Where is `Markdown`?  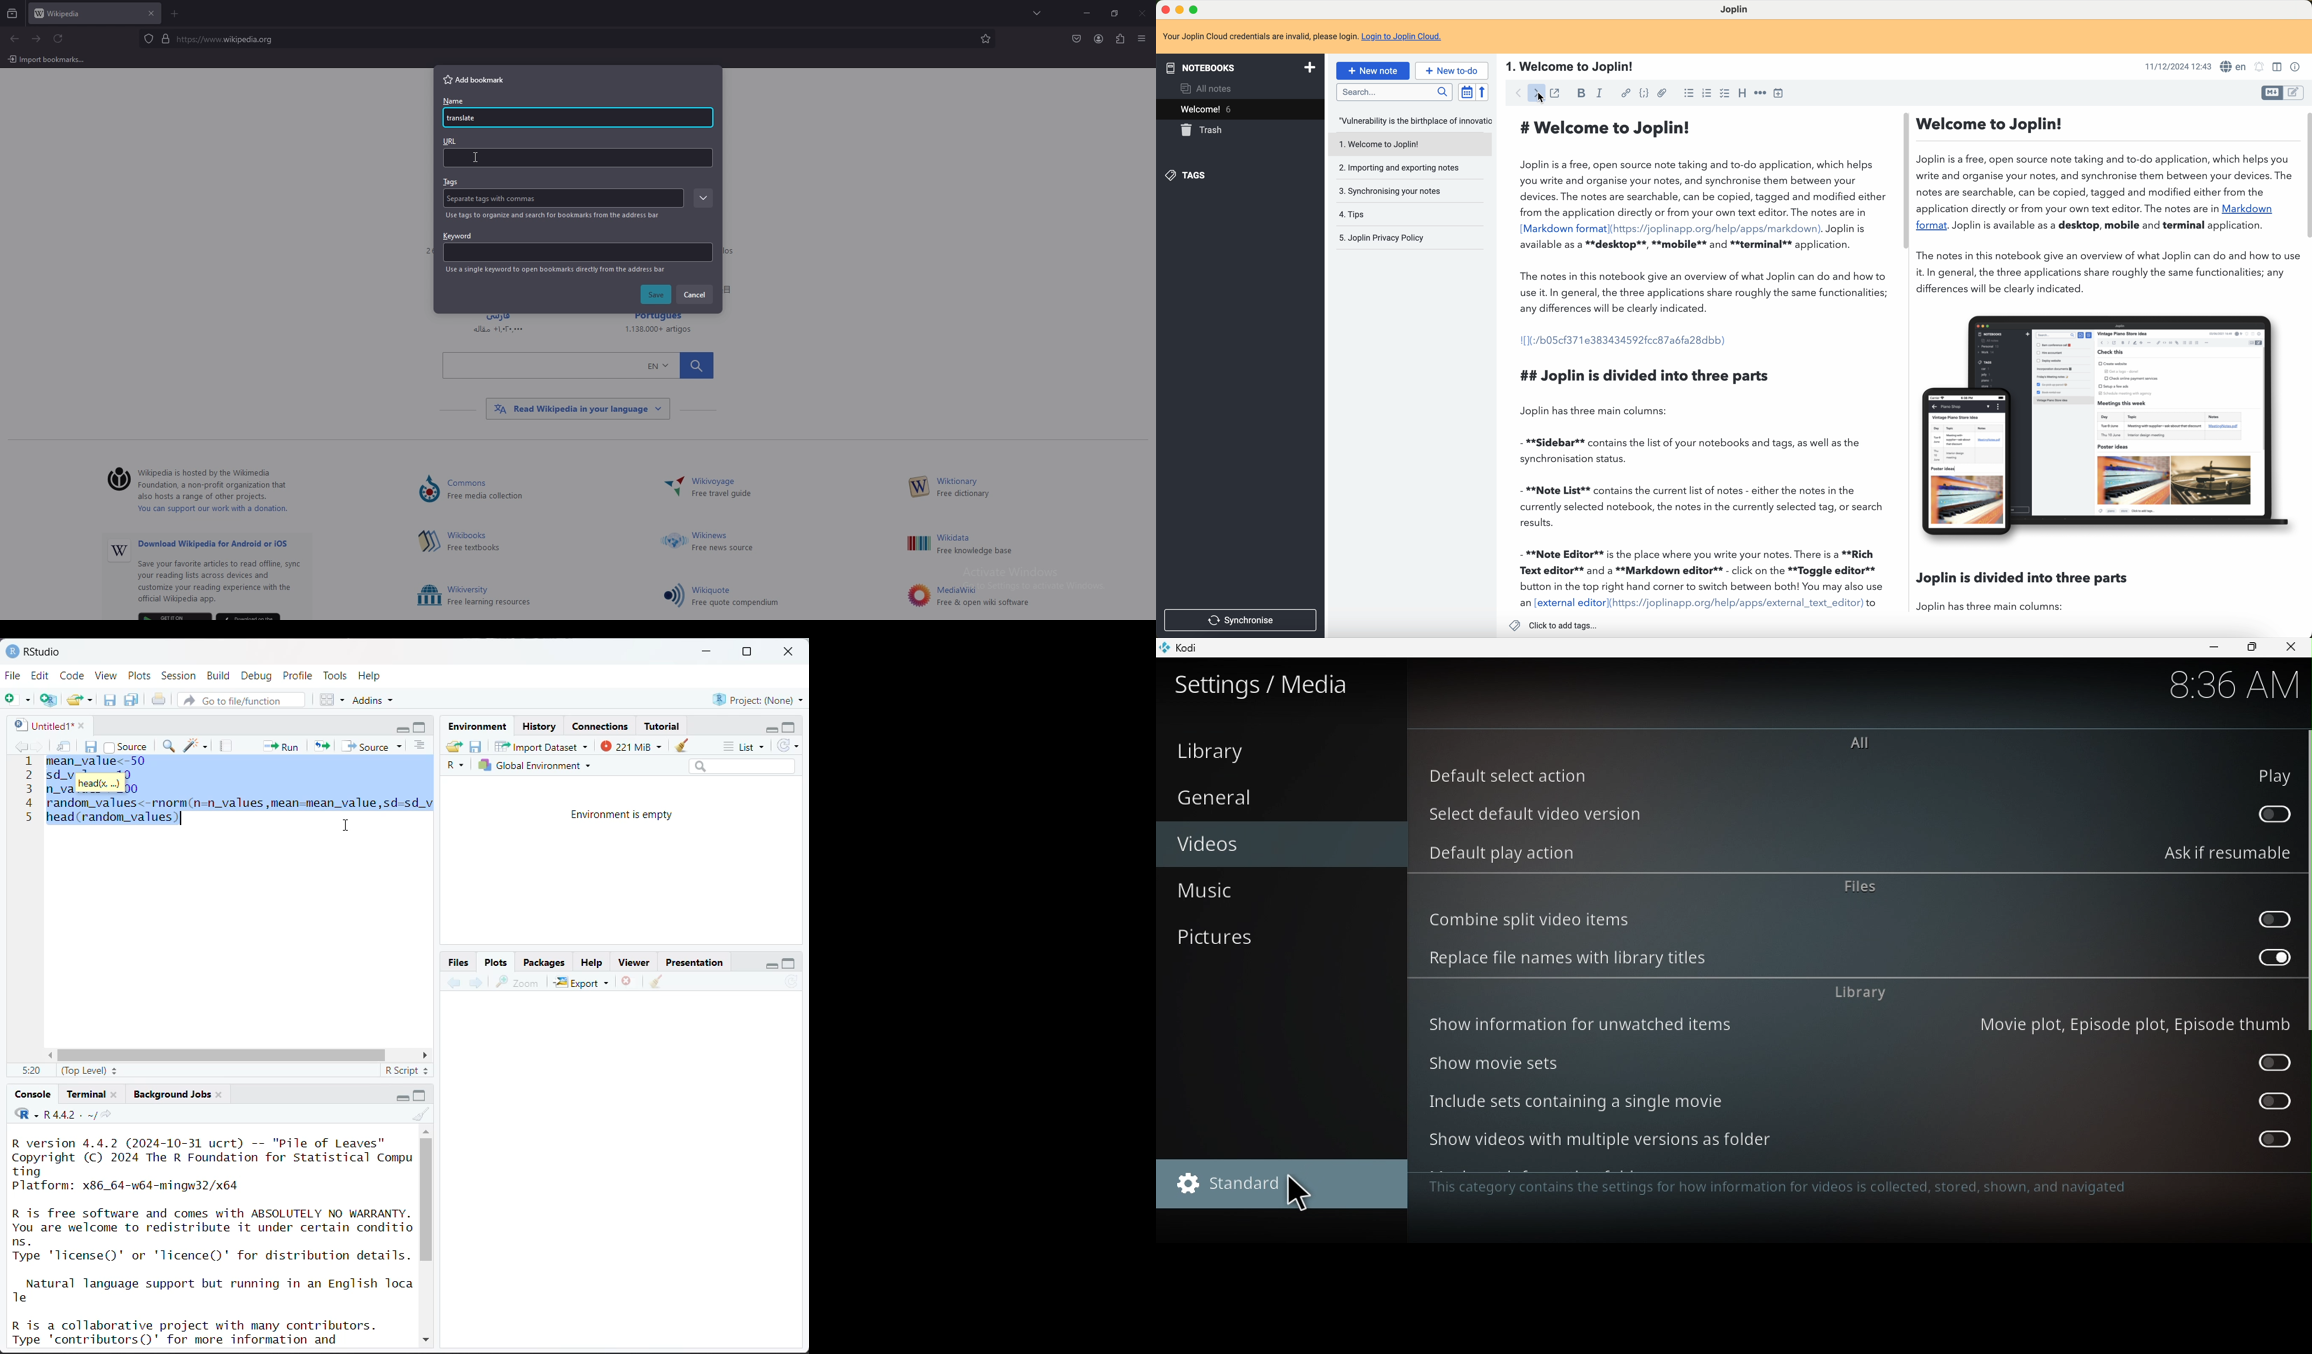
Markdown is located at coordinates (2252, 210).